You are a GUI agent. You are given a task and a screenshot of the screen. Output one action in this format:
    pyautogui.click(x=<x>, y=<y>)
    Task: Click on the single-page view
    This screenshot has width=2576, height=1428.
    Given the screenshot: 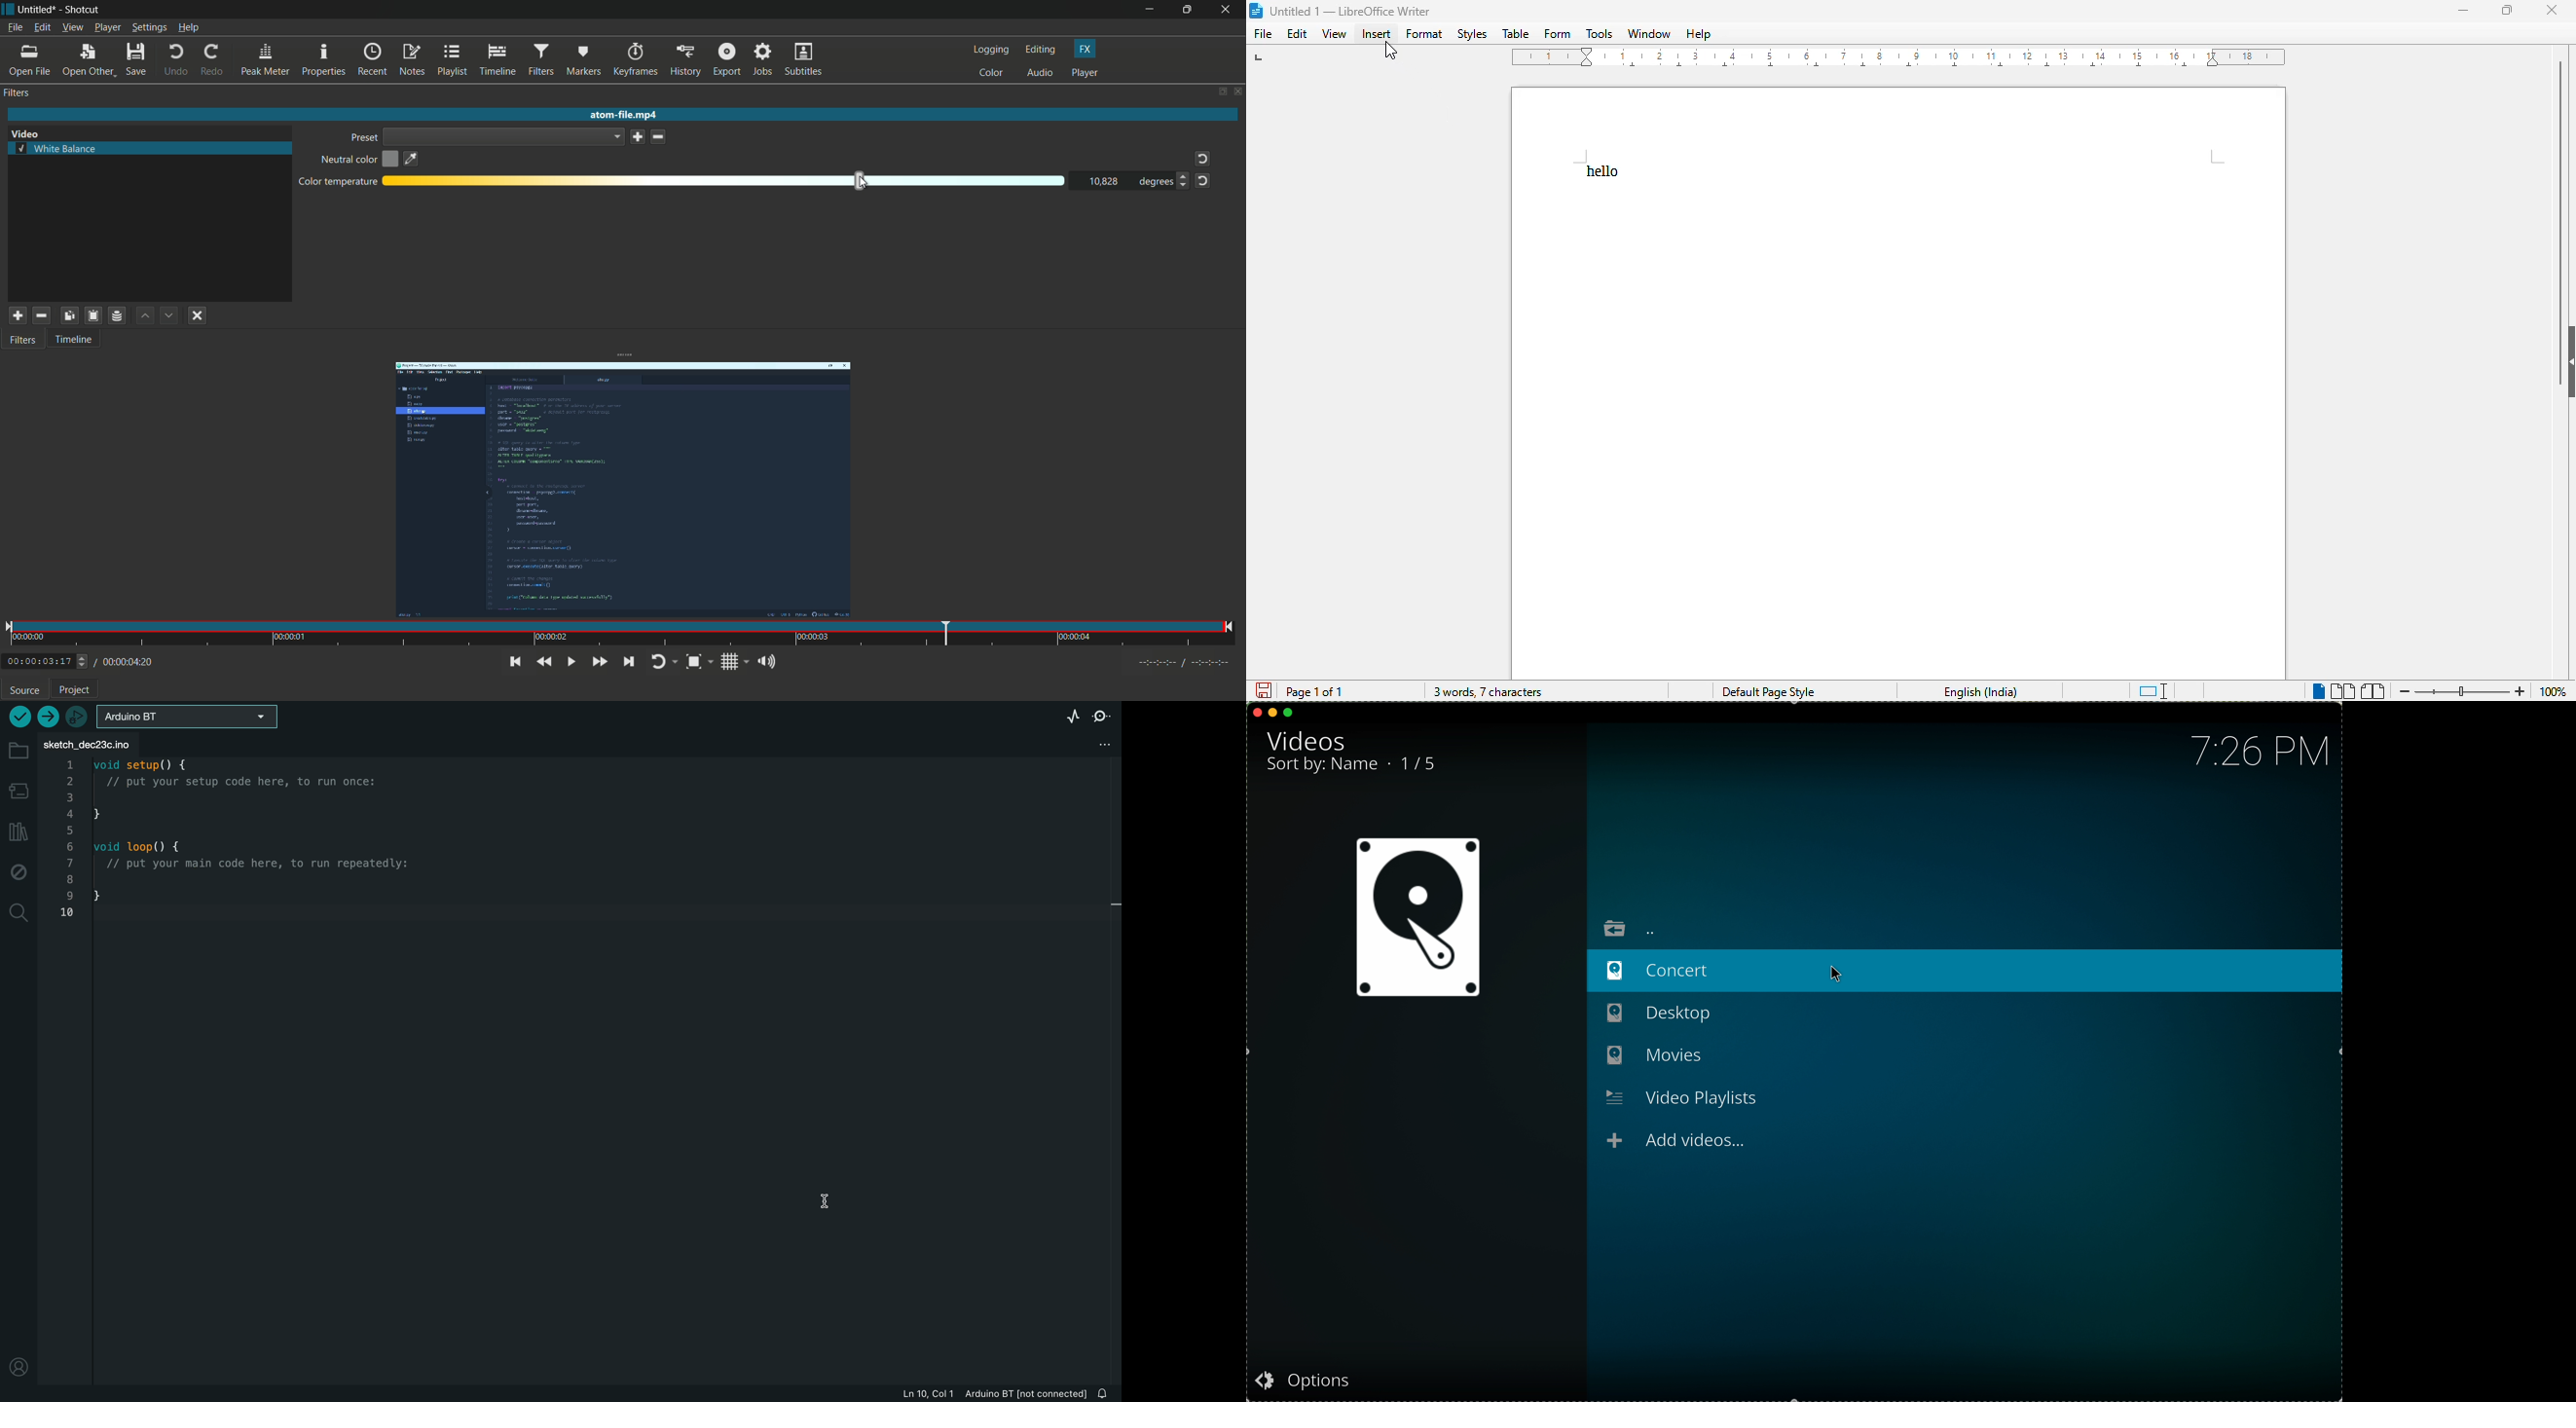 What is the action you would take?
    pyautogui.click(x=2318, y=690)
    